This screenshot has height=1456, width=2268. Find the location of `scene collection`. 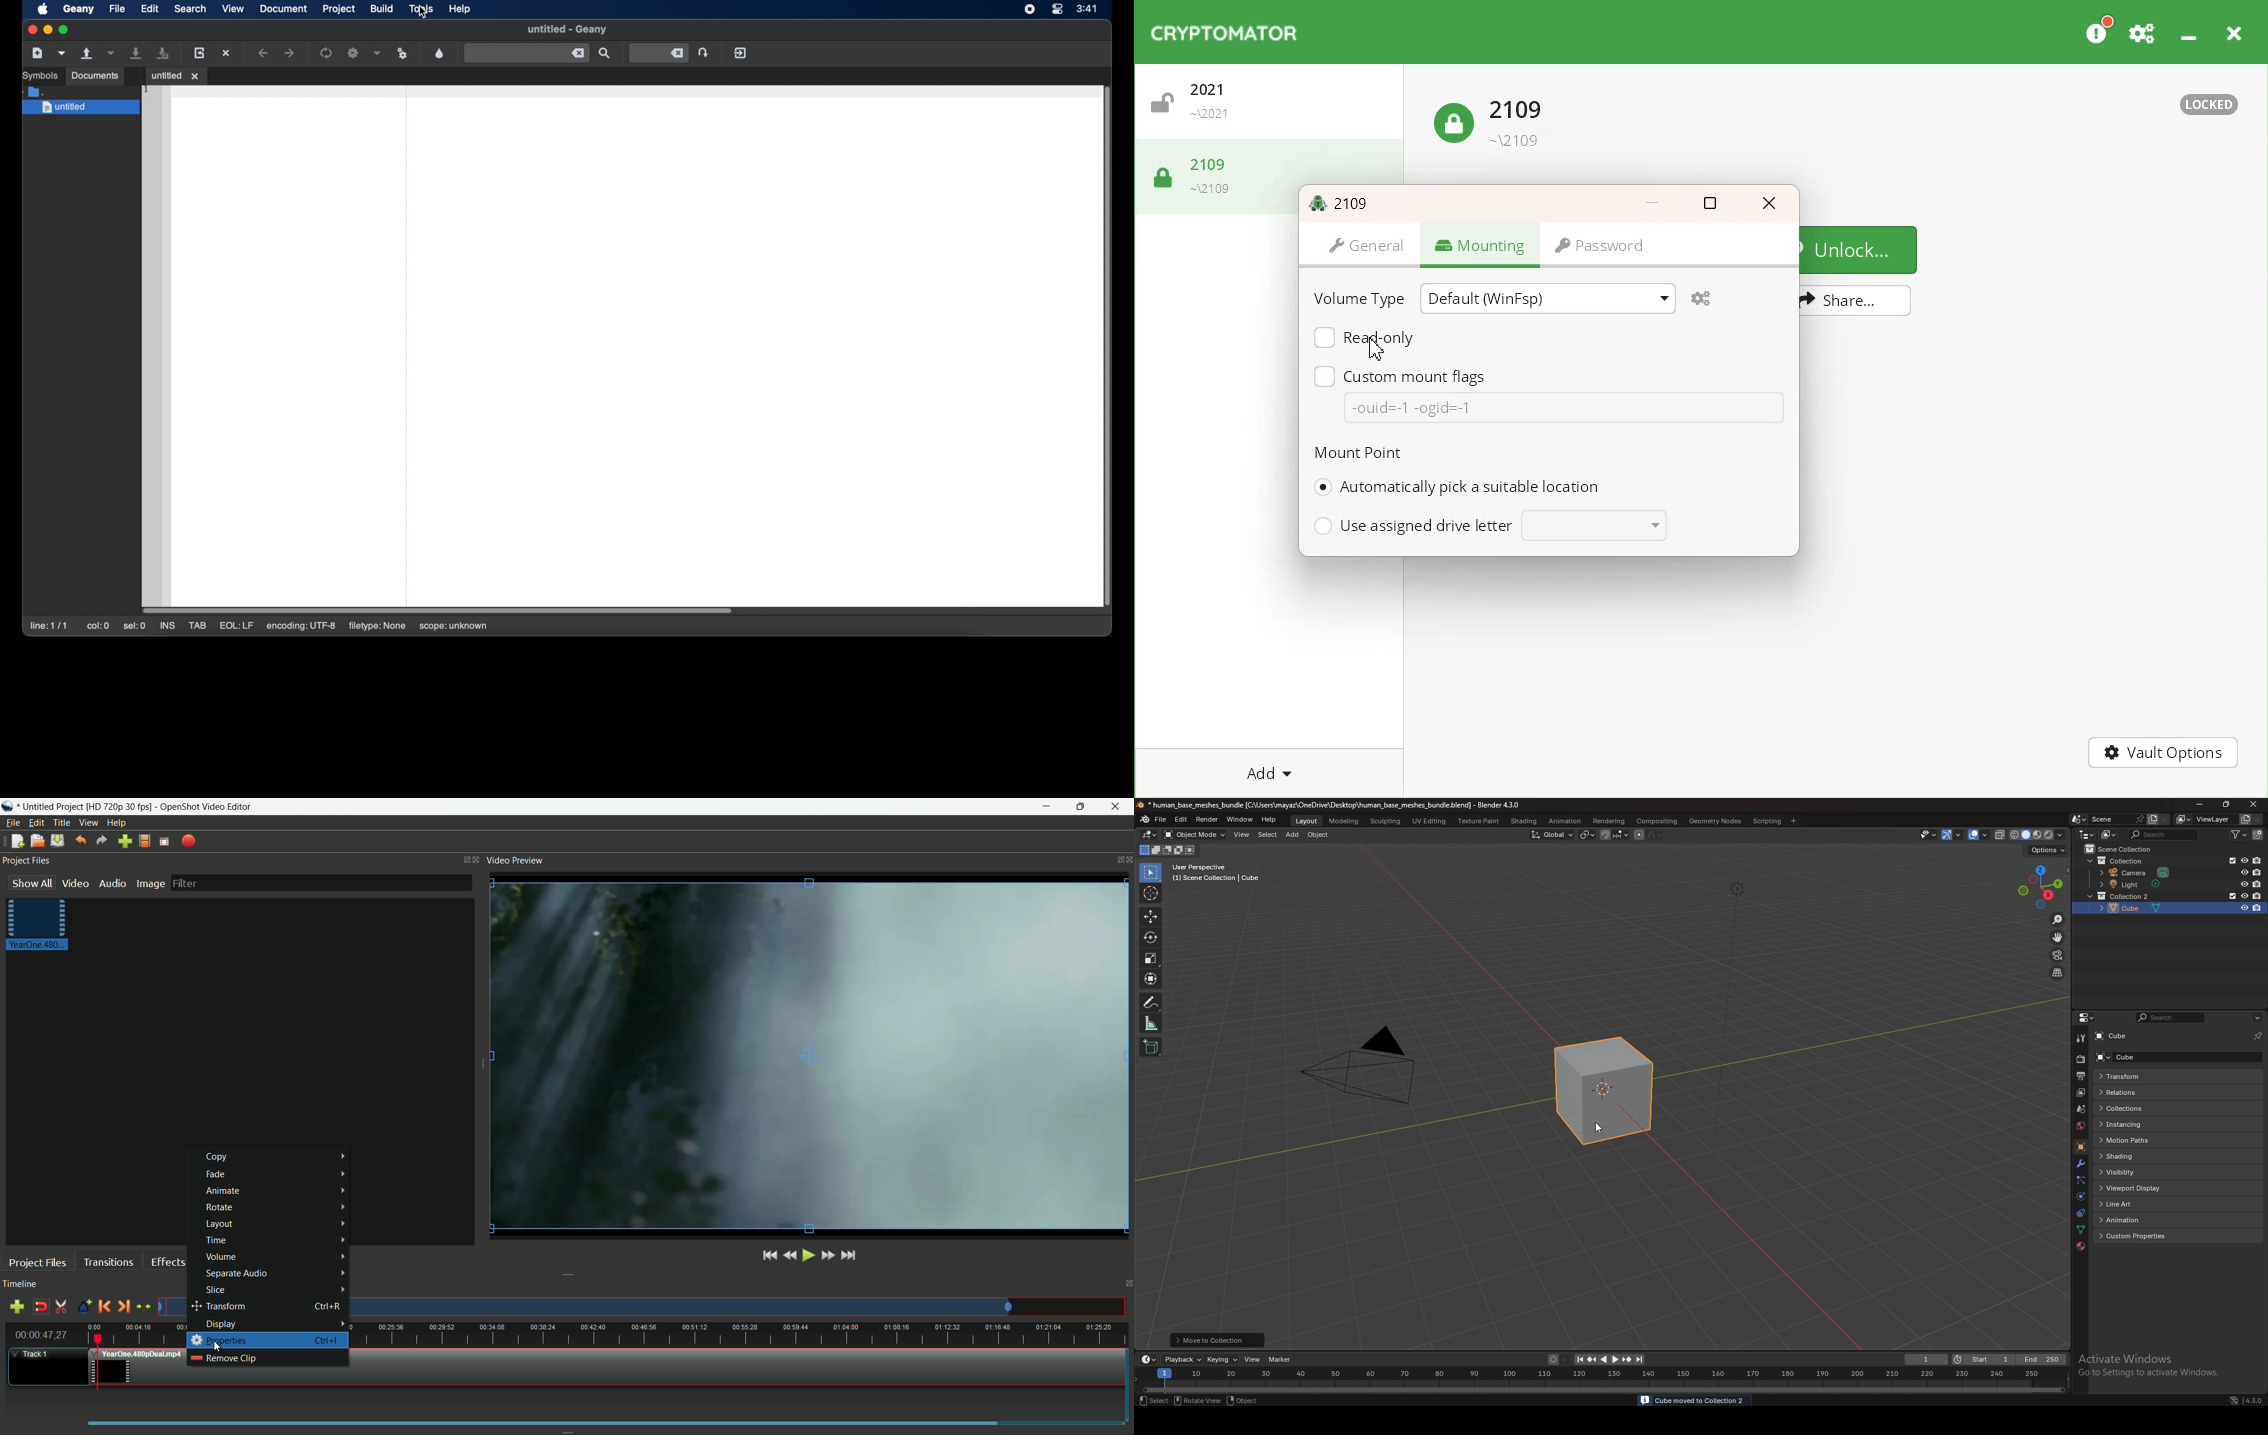

scene collection is located at coordinates (2123, 848).